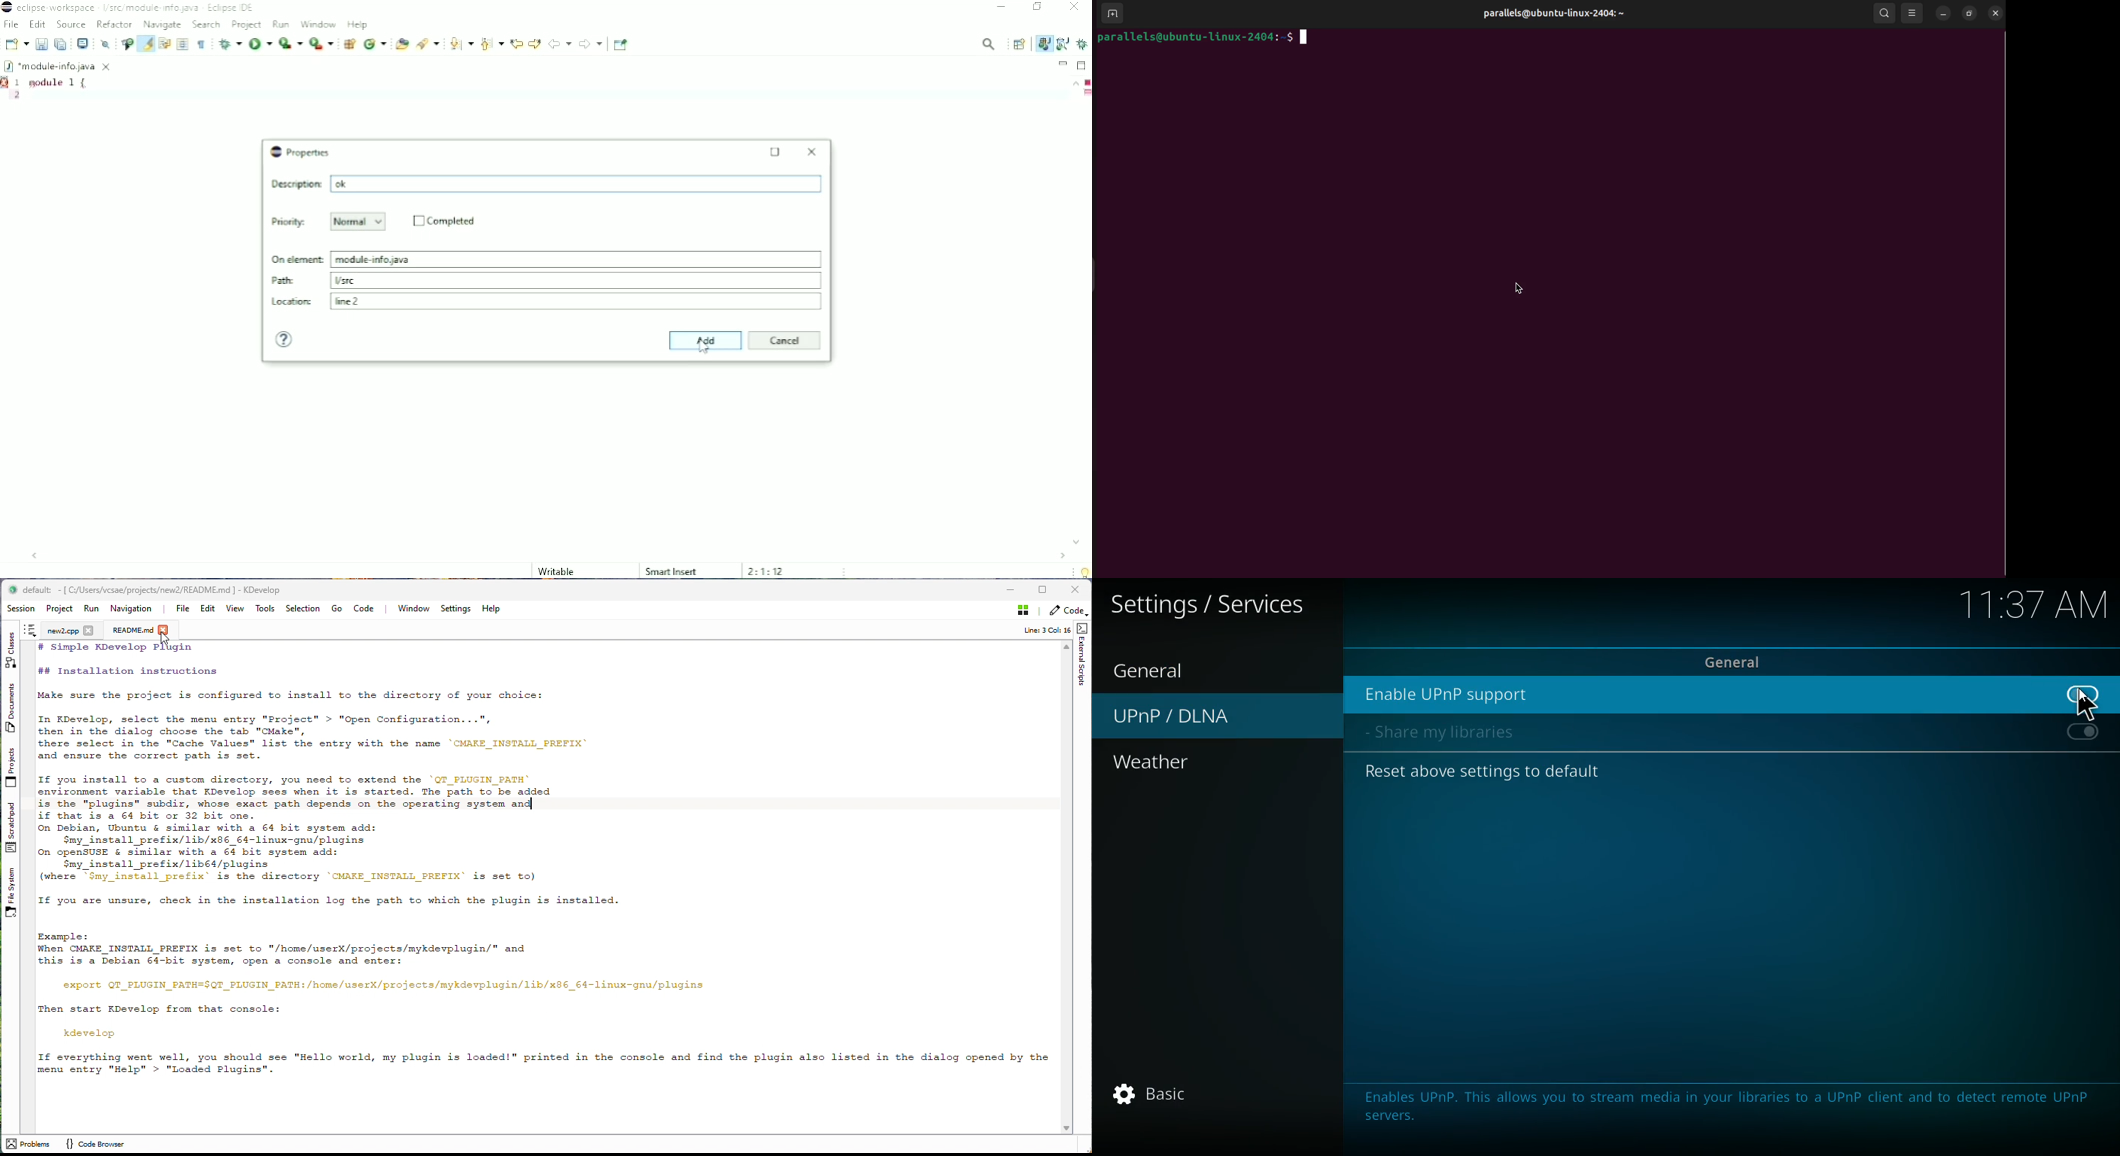  I want to click on on, so click(2080, 734).